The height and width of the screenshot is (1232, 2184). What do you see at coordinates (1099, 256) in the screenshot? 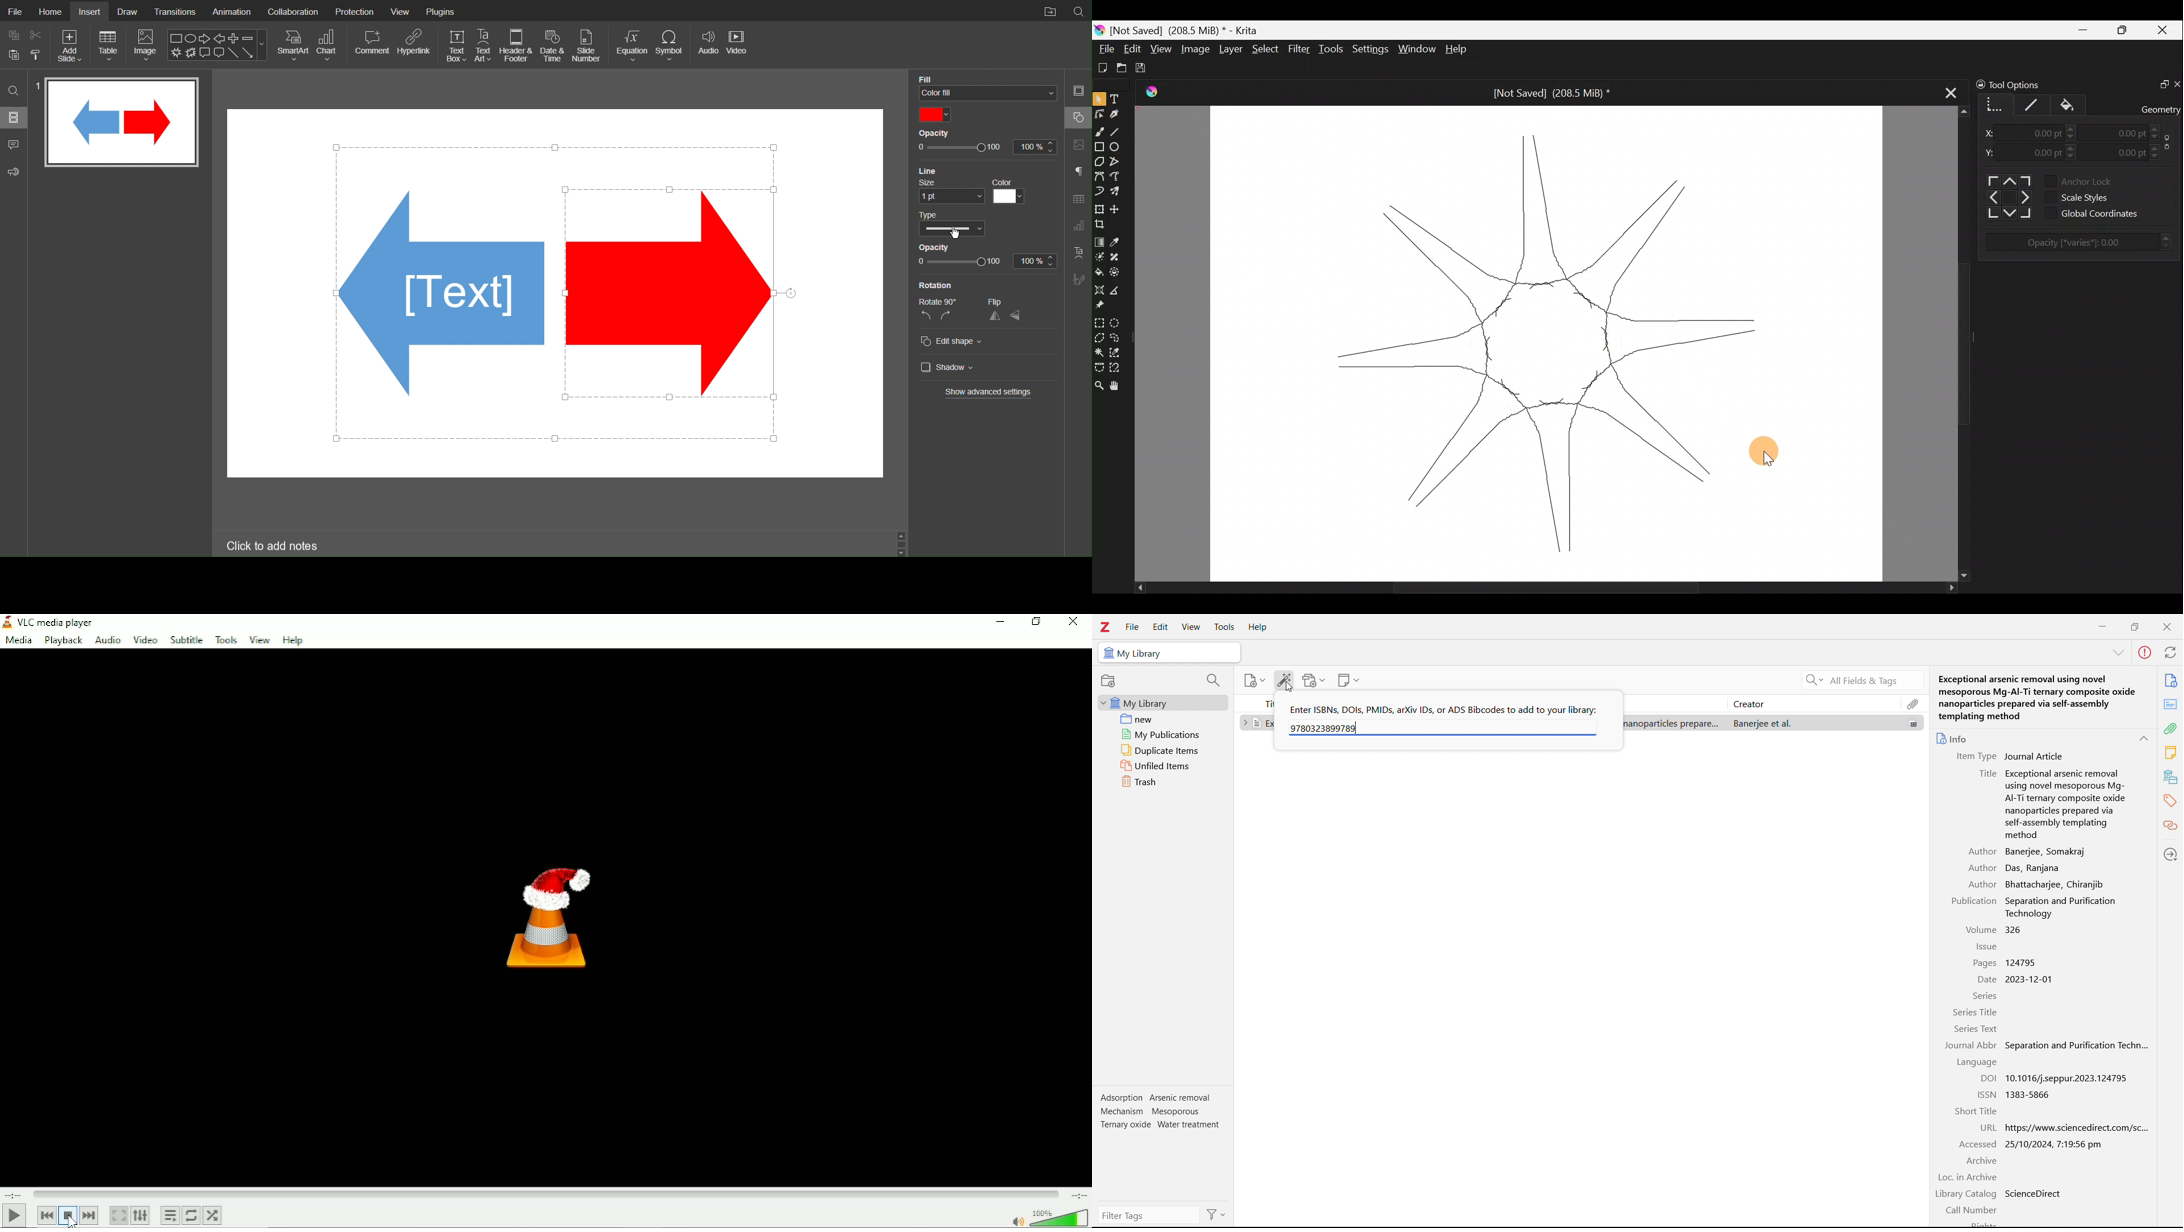
I see `Colorize mask tool` at bounding box center [1099, 256].